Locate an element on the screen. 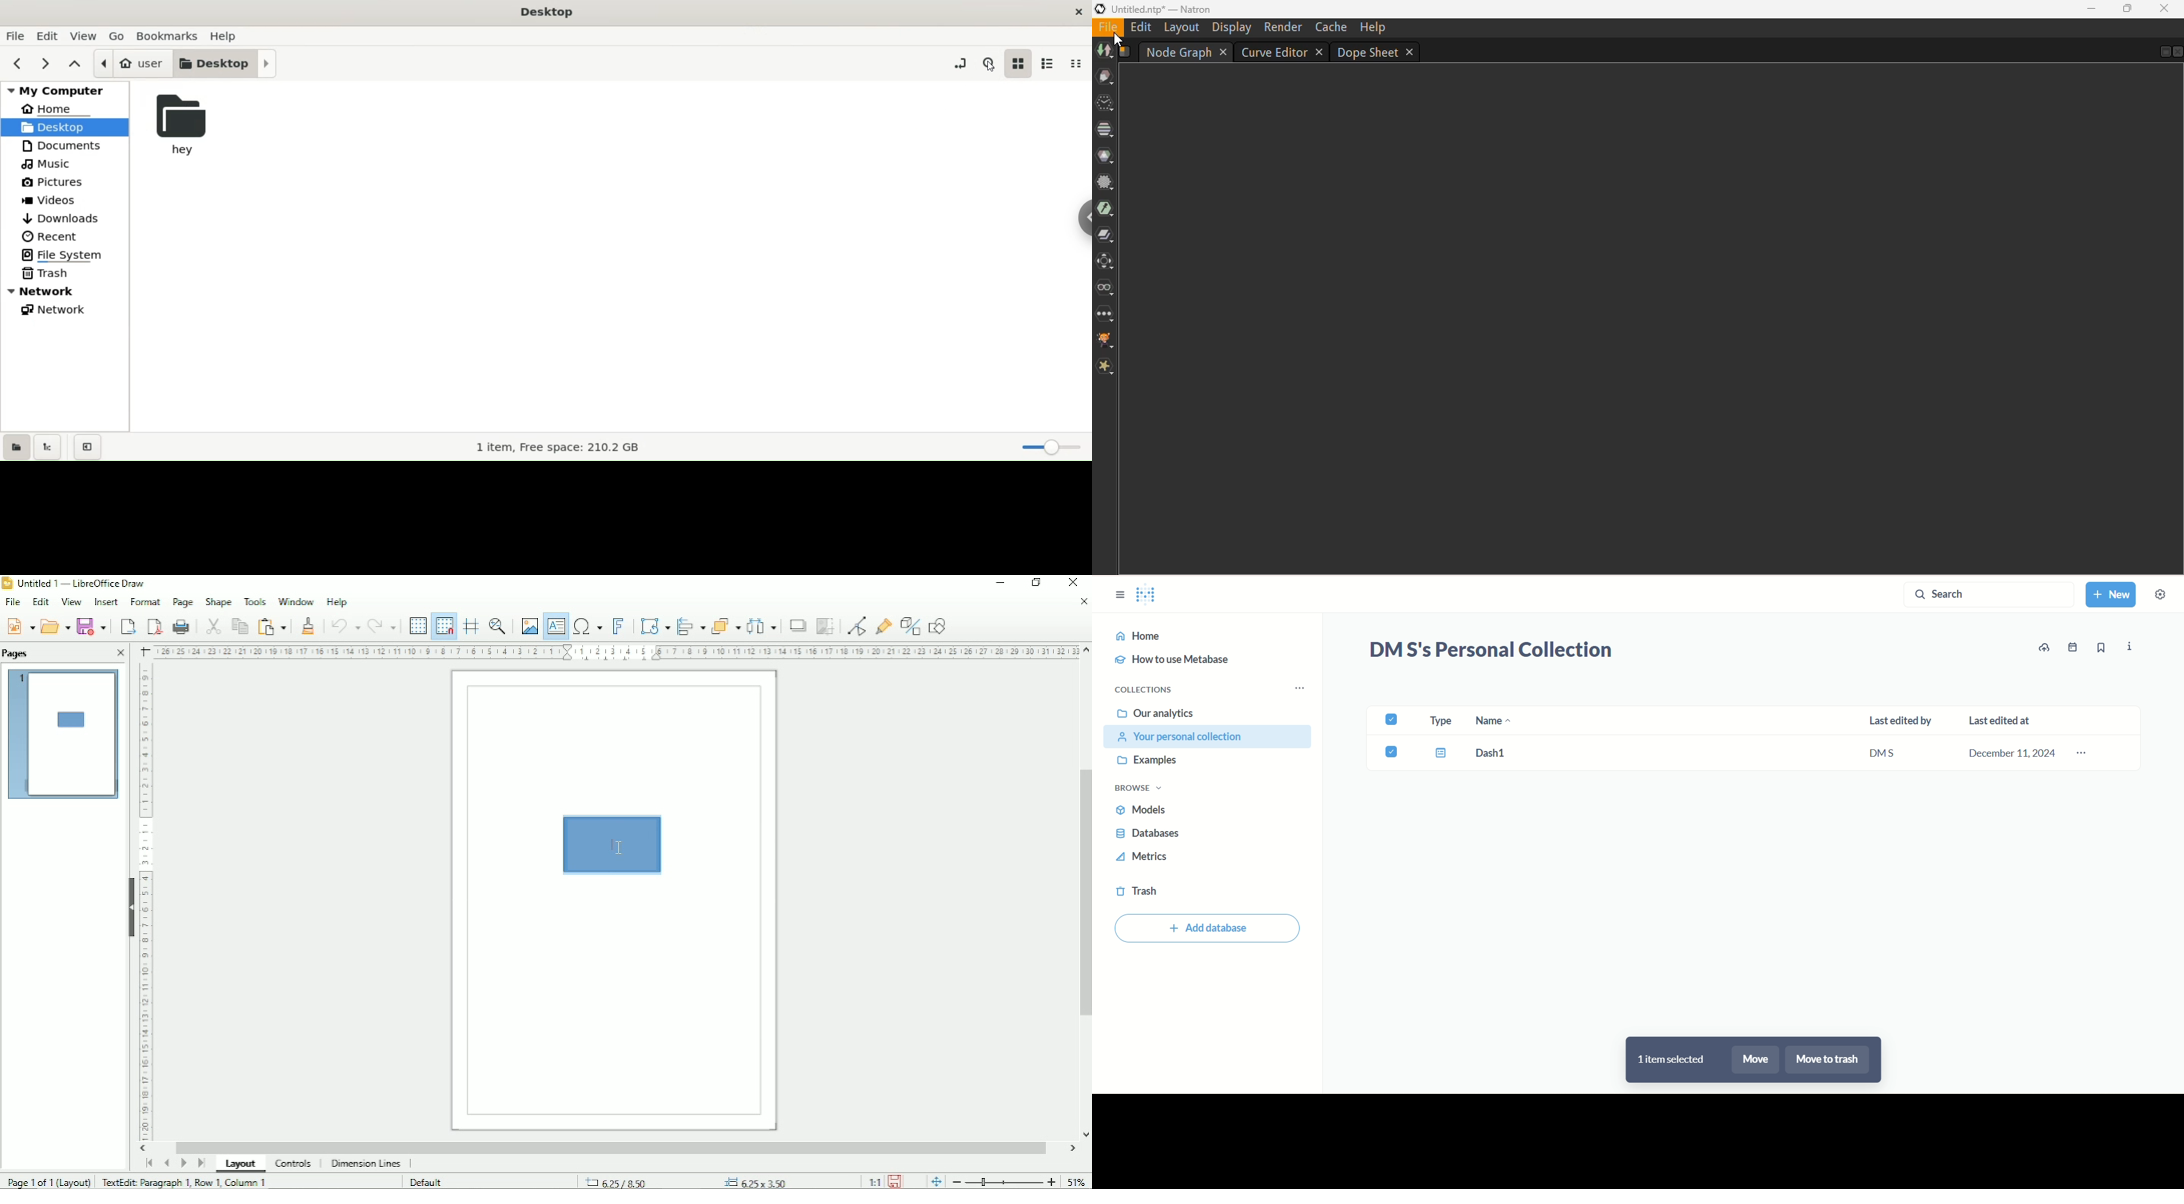  Scroll to previous page is located at coordinates (166, 1163).